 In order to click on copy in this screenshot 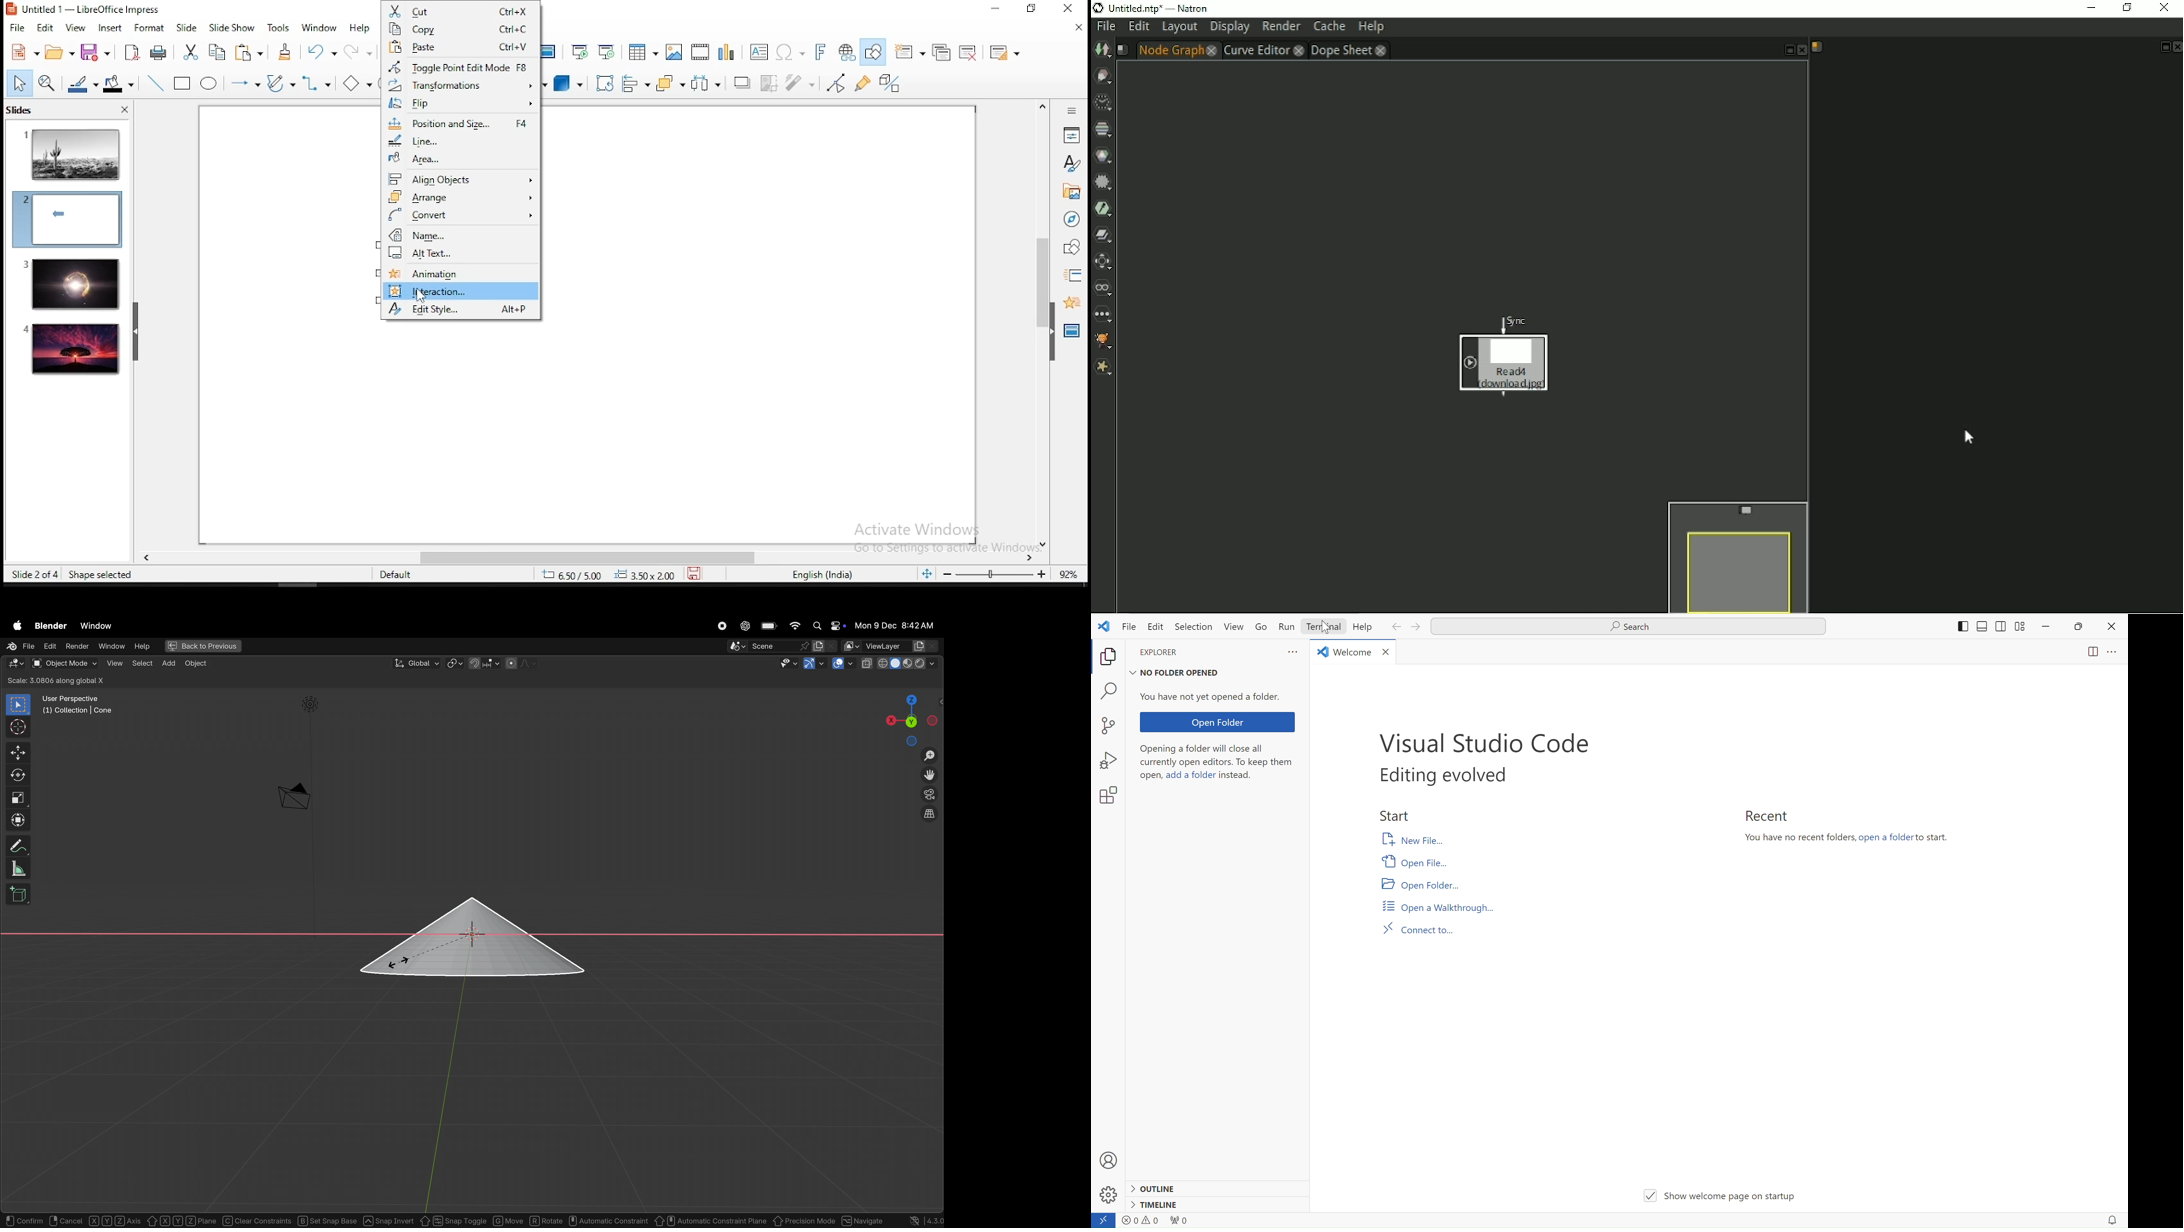, I will do `click(1110, 657)`.